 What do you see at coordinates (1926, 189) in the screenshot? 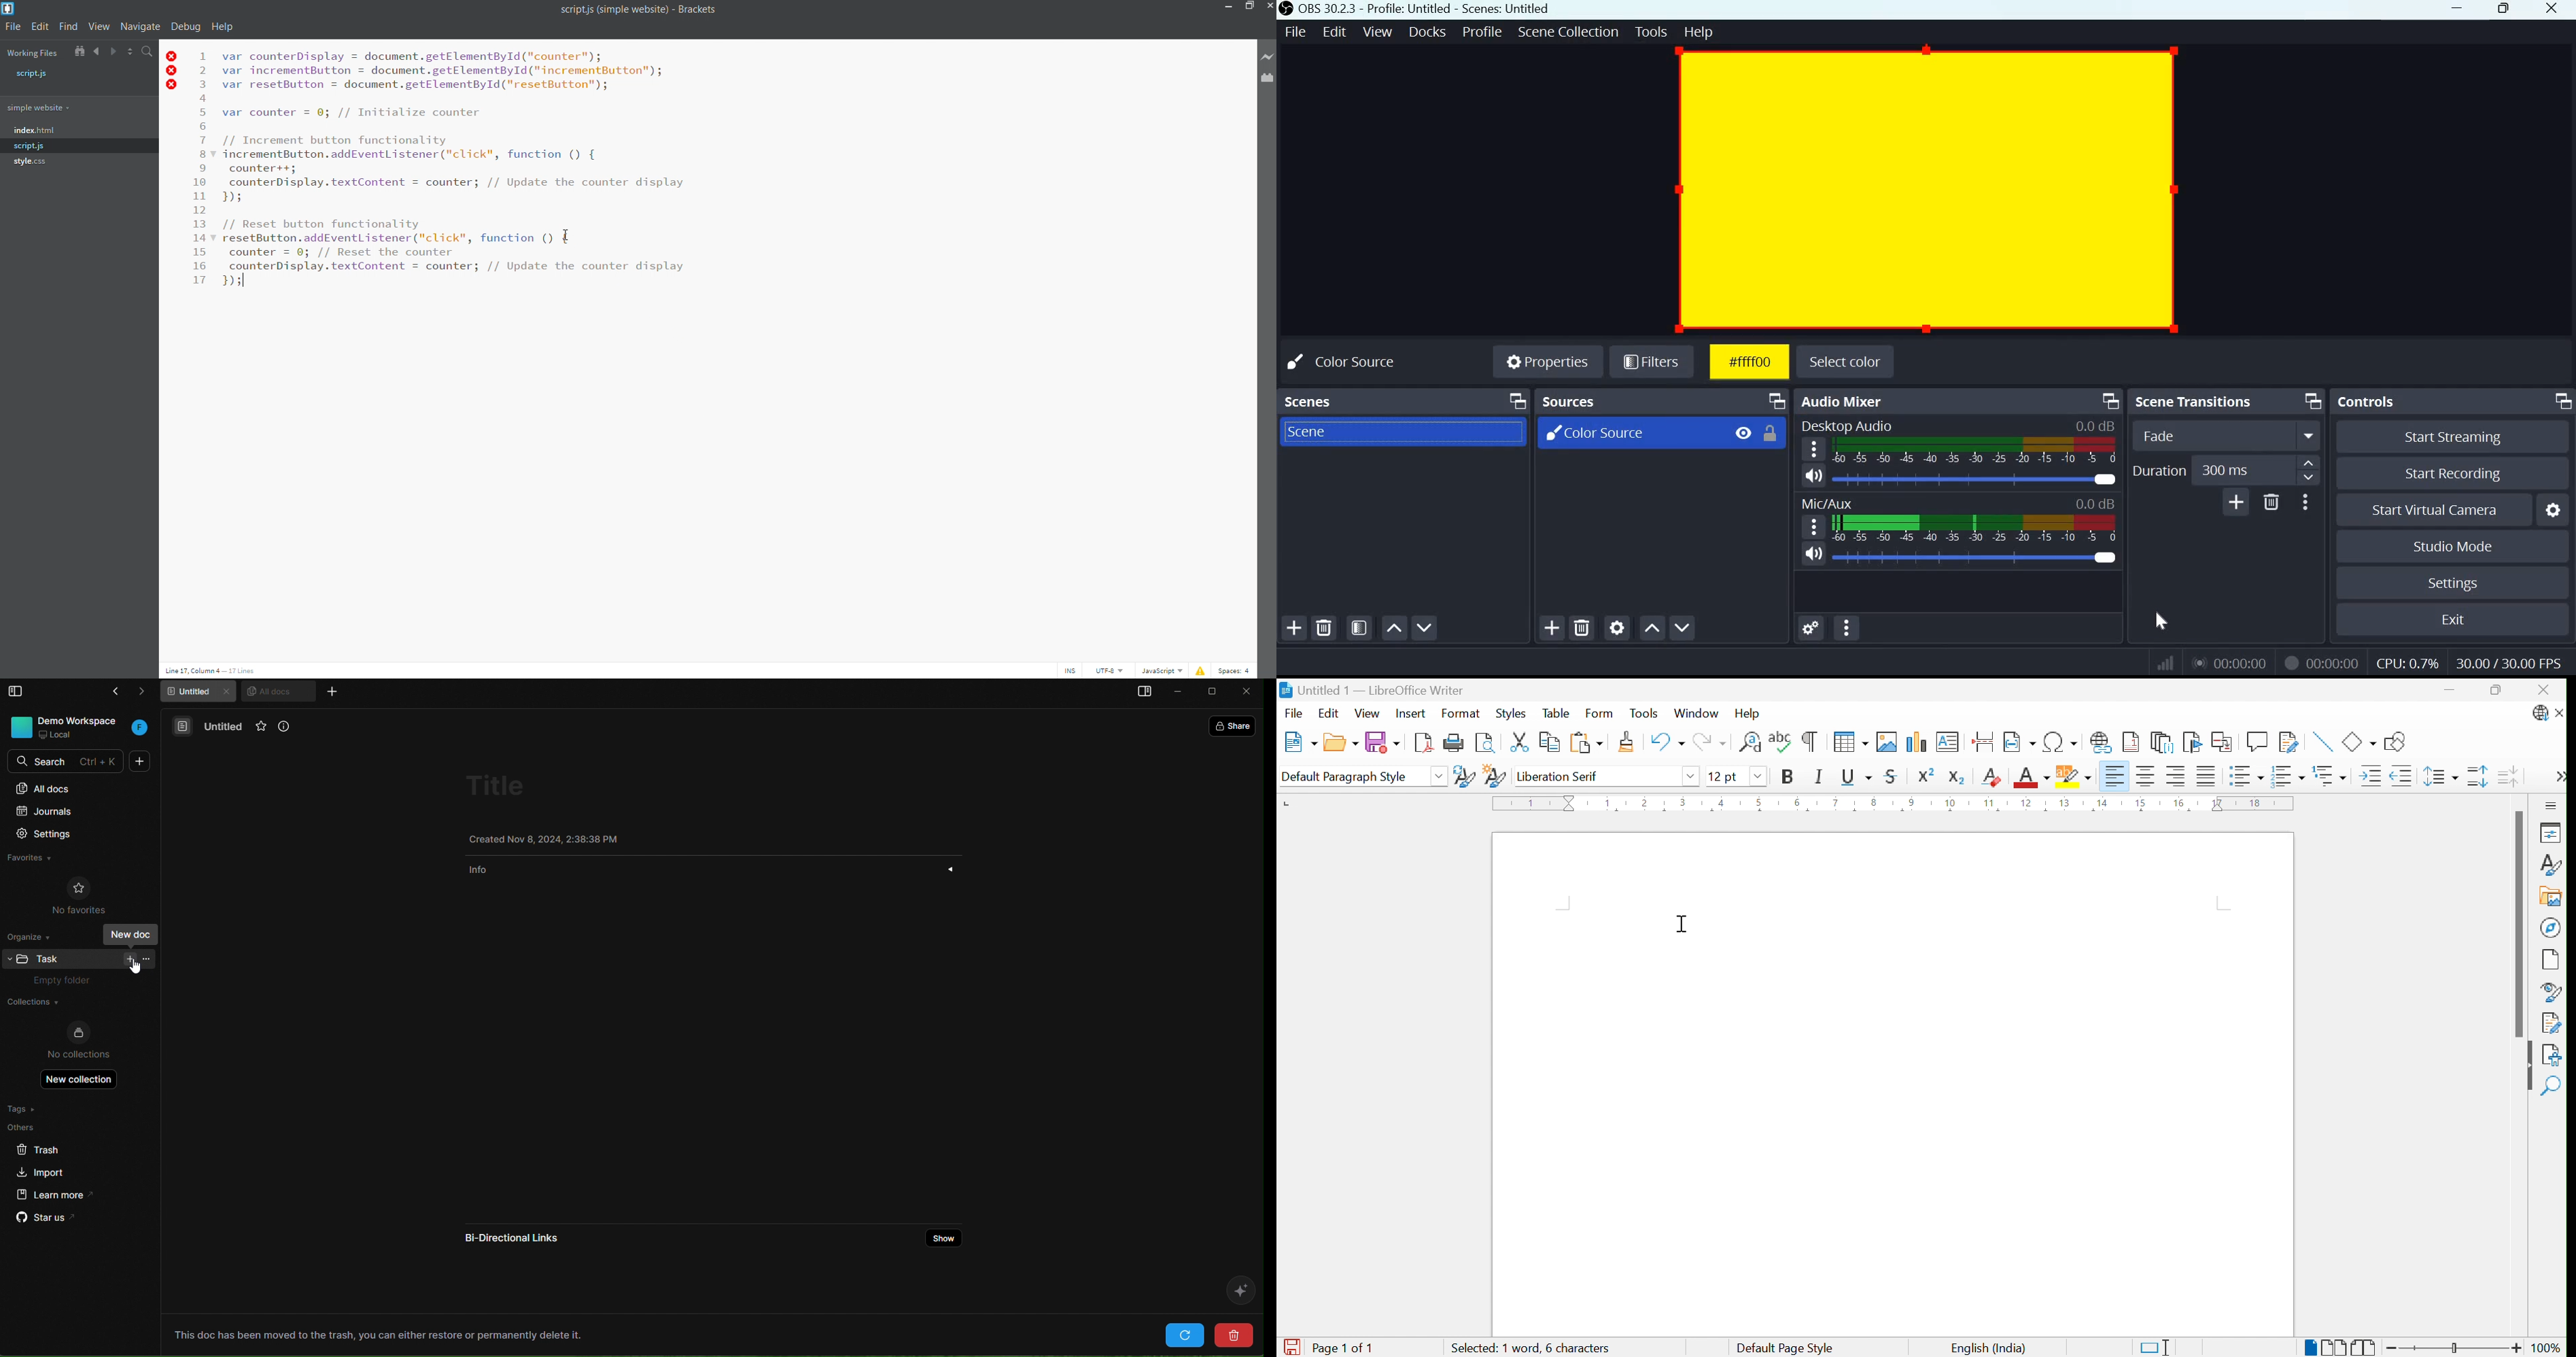
I see `color source added` at bounding box center [1926, 189].